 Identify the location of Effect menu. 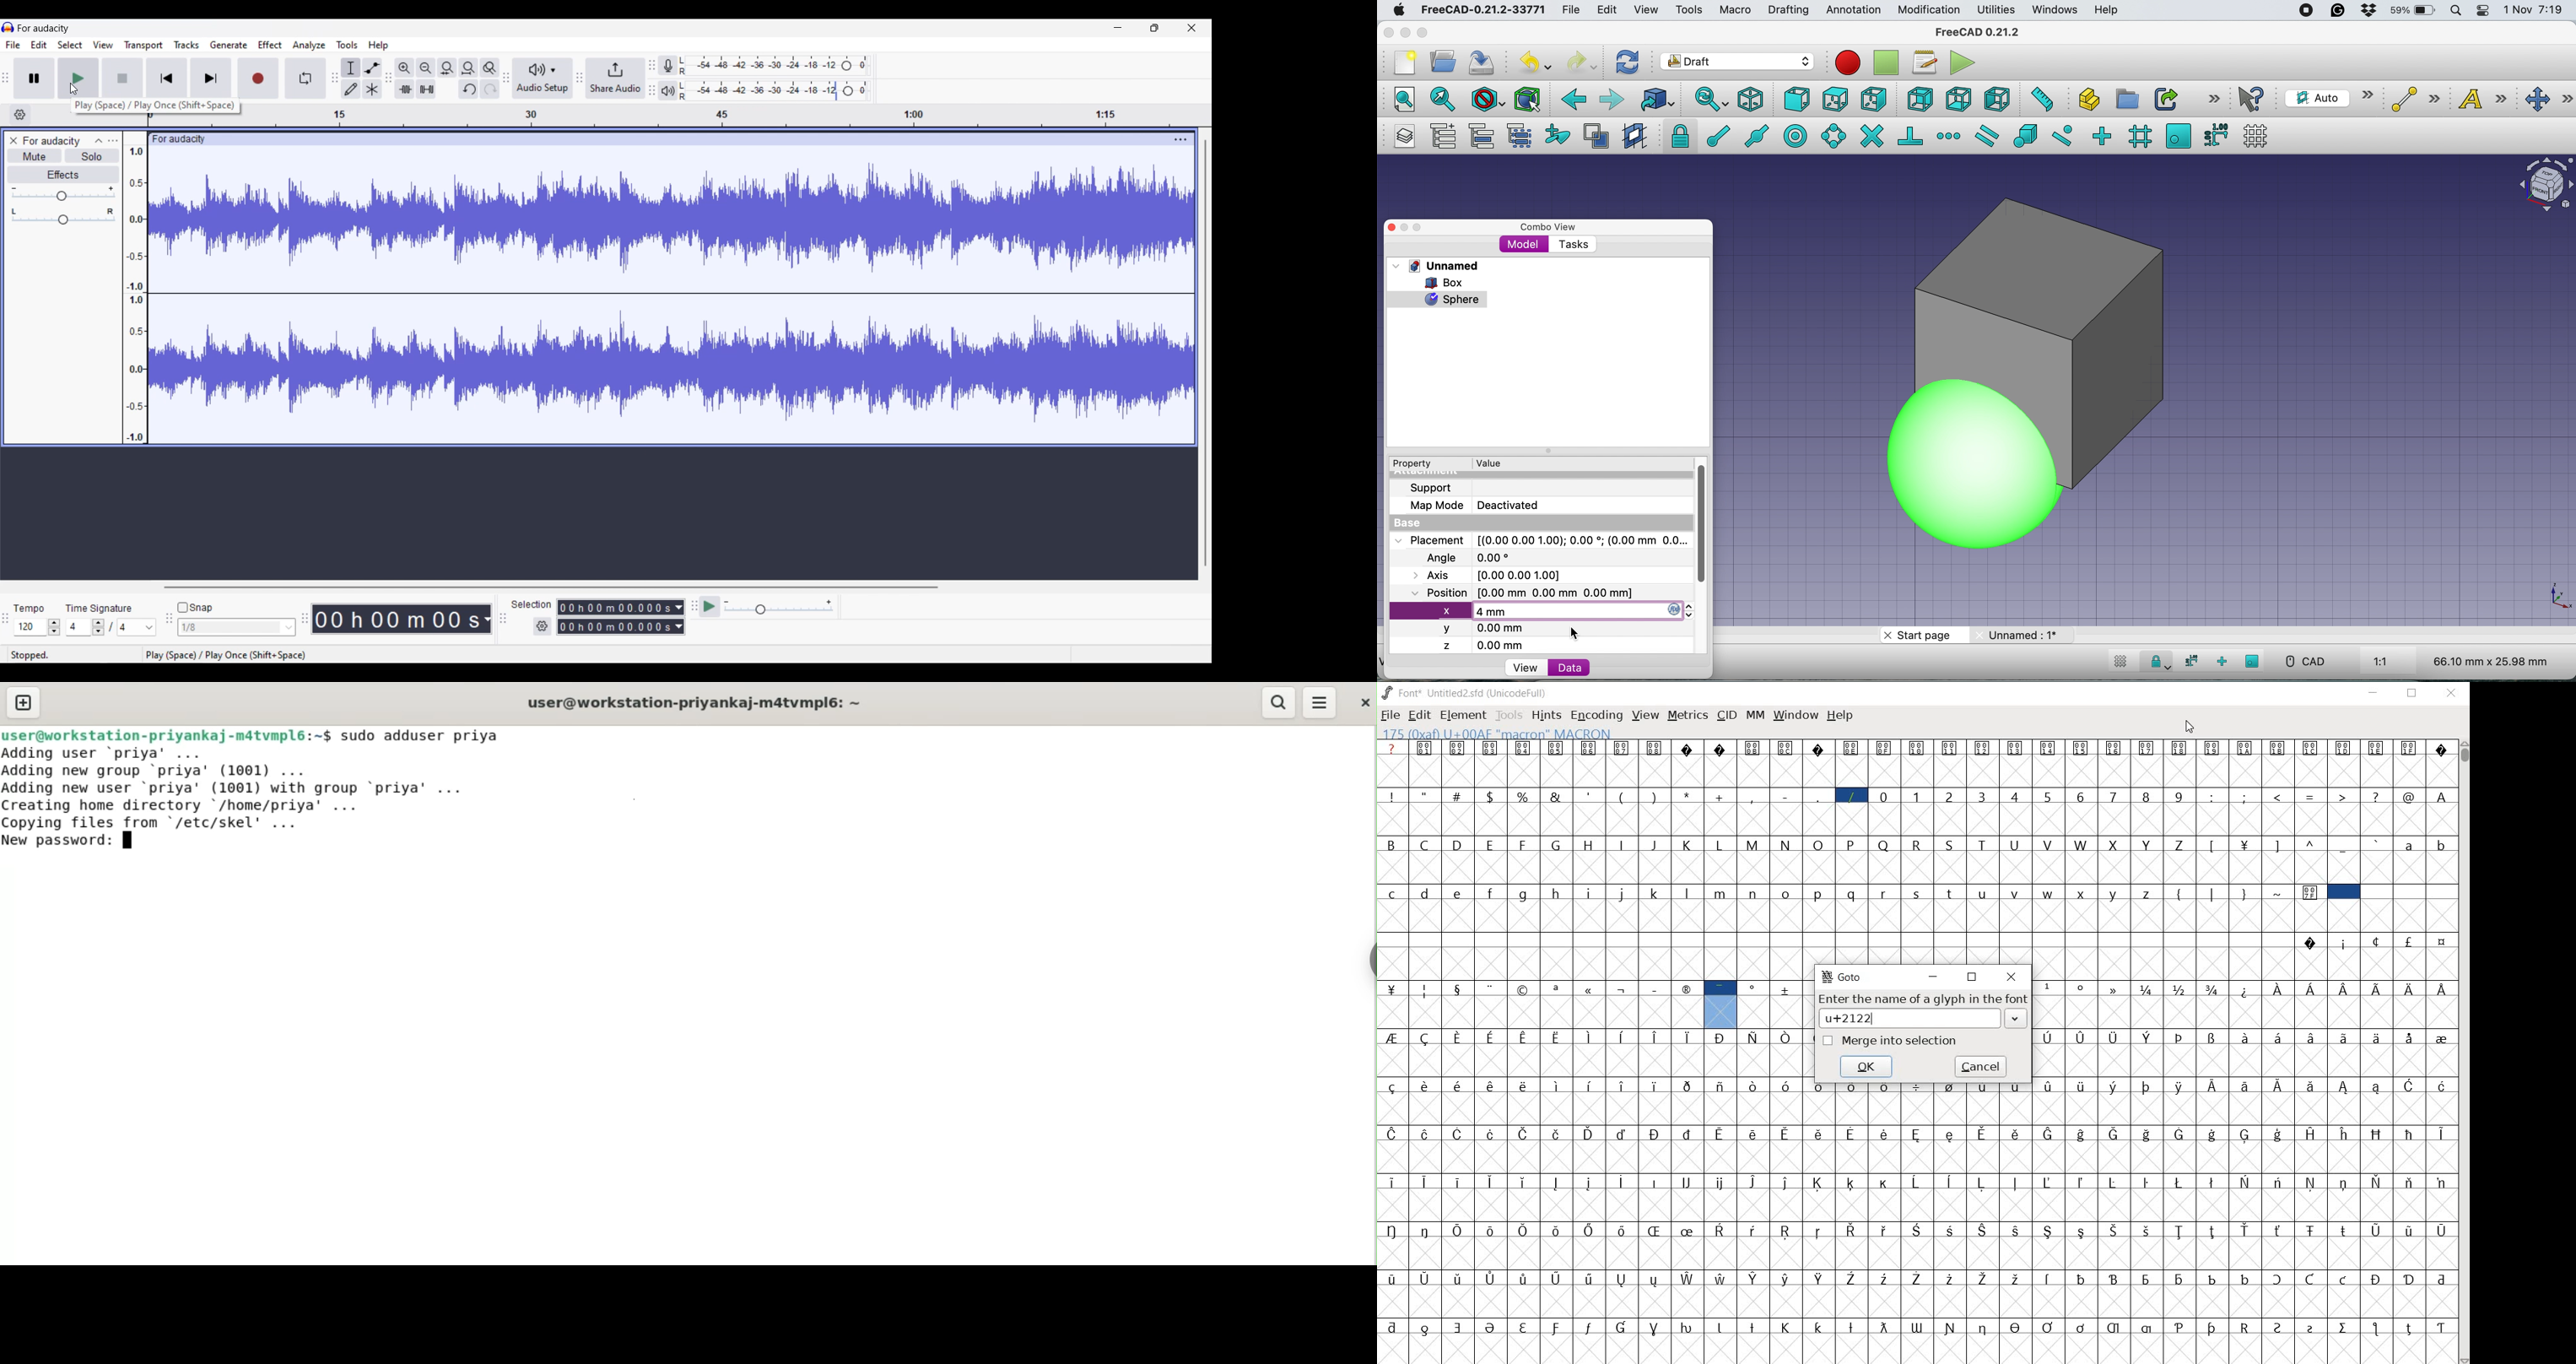
(270, 45).